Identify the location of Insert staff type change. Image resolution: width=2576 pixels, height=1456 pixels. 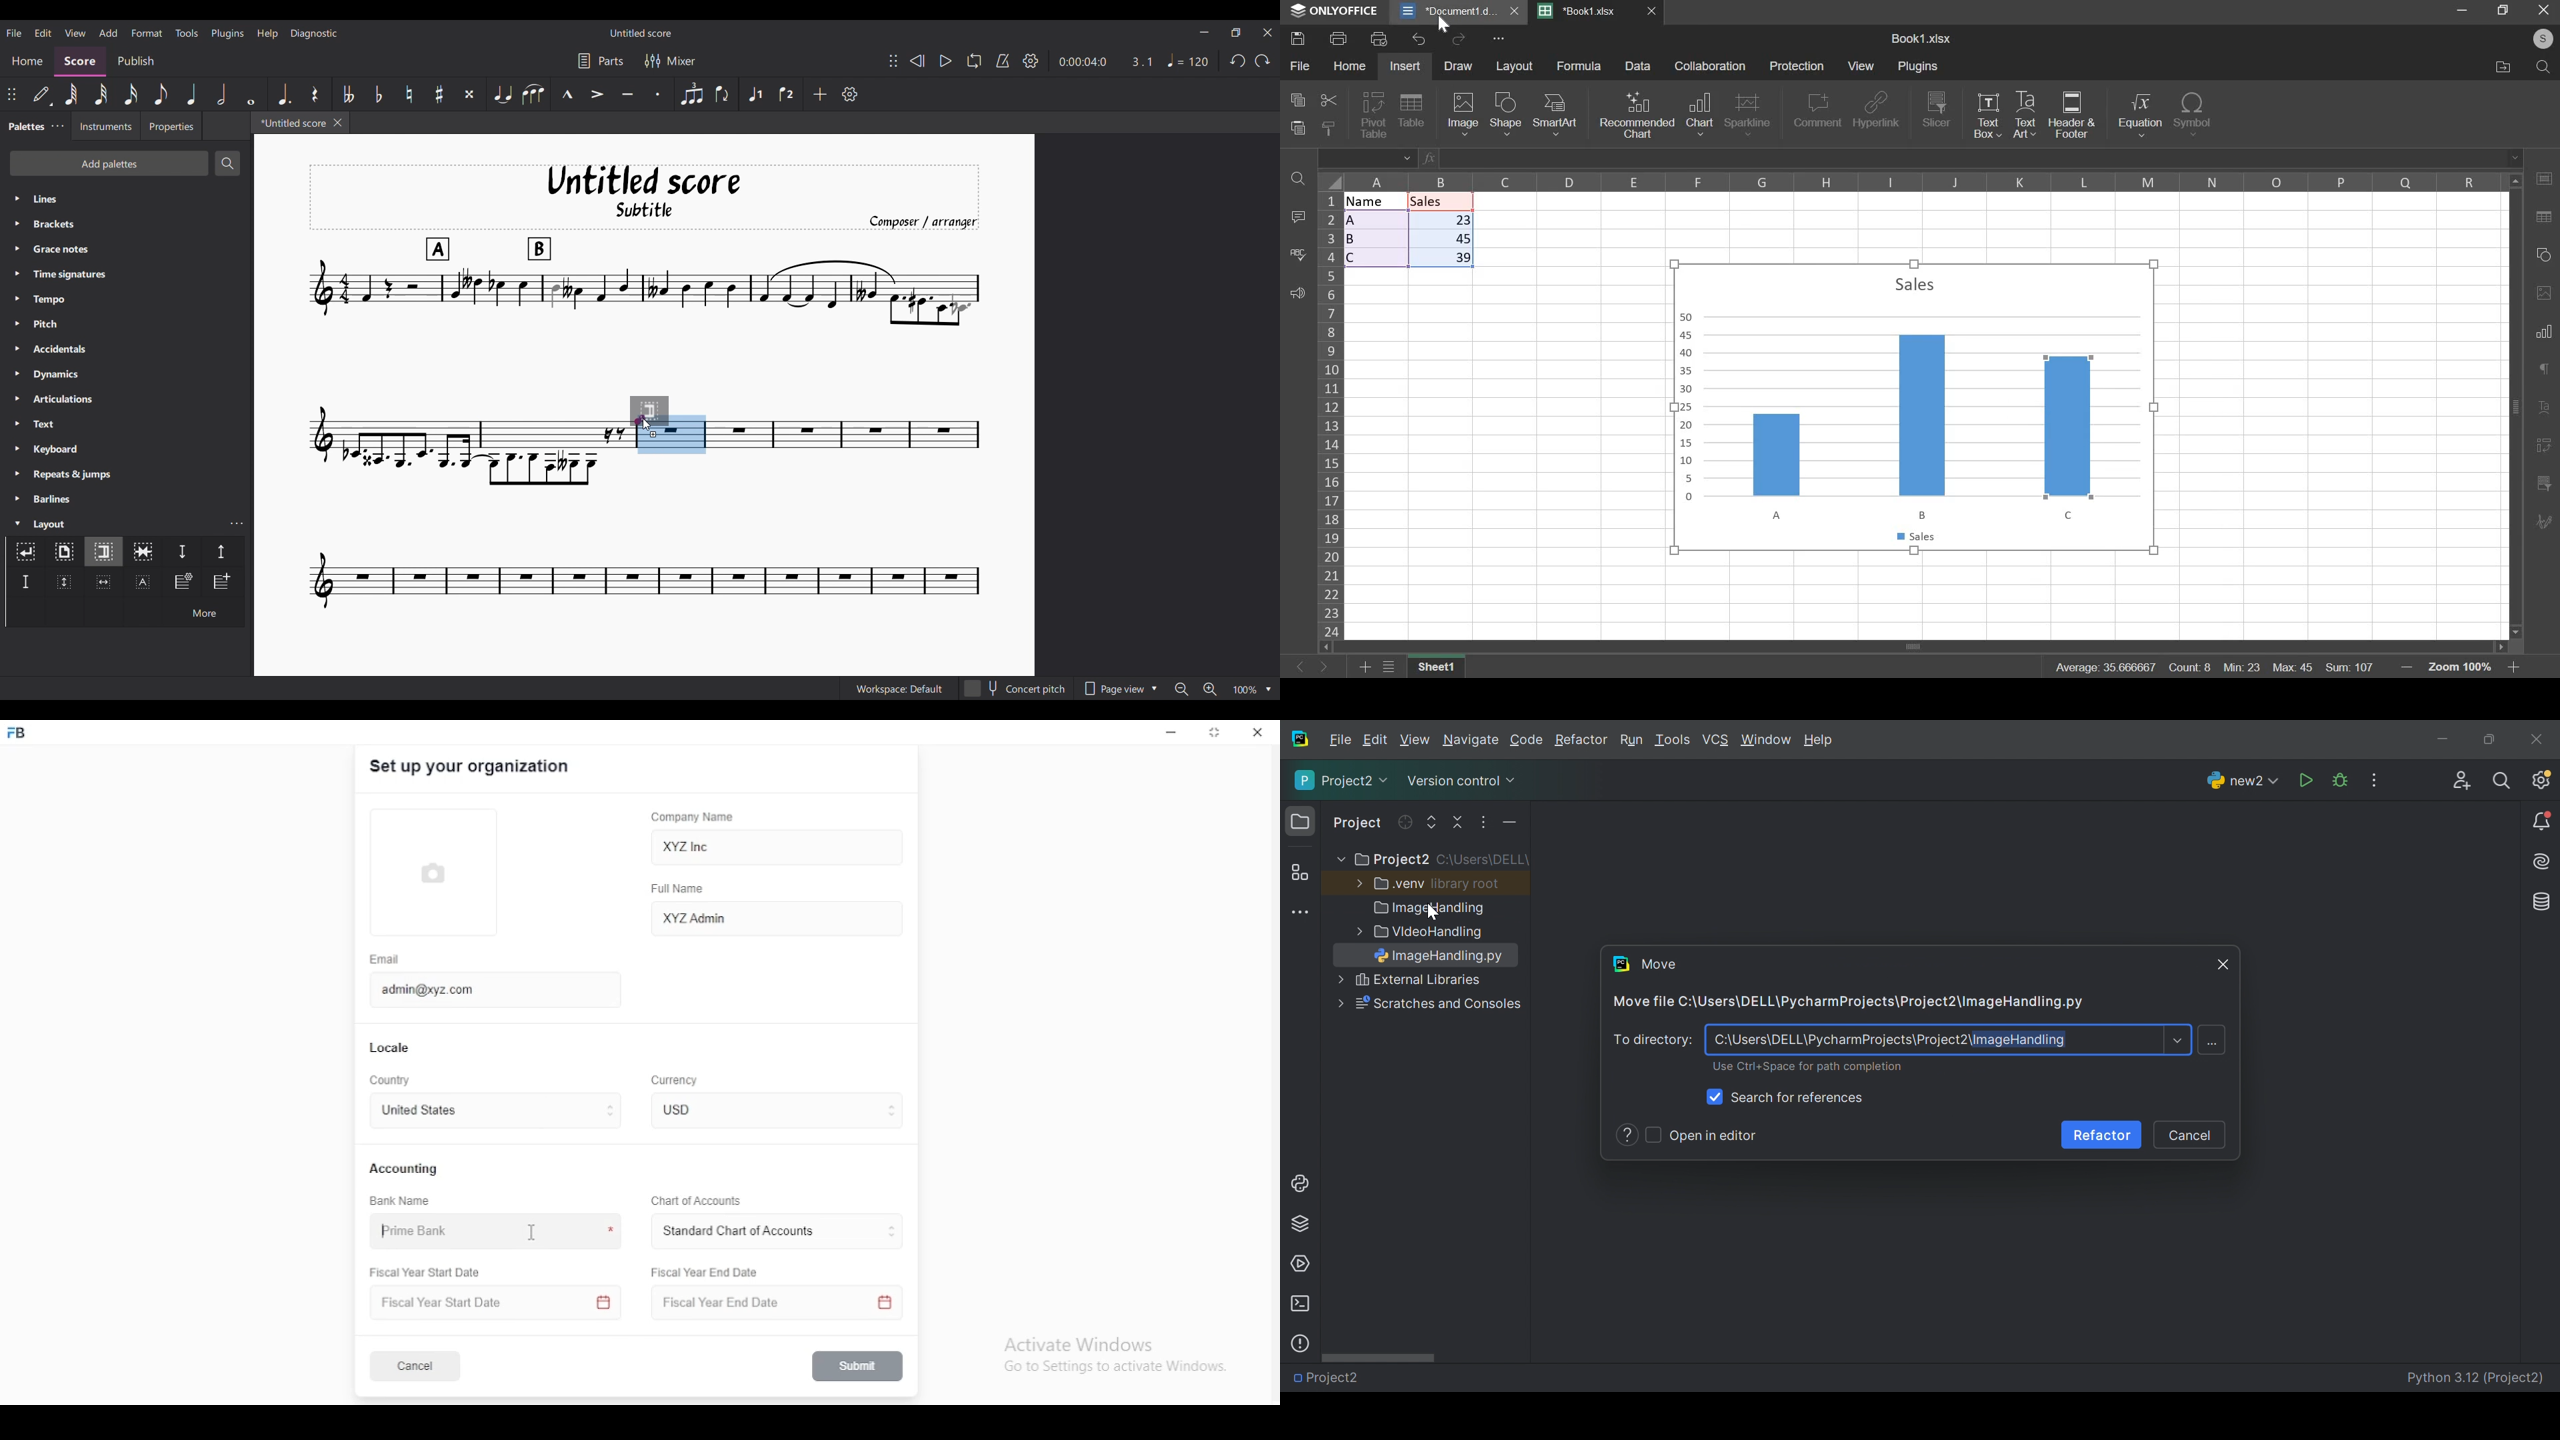
(182, 581).